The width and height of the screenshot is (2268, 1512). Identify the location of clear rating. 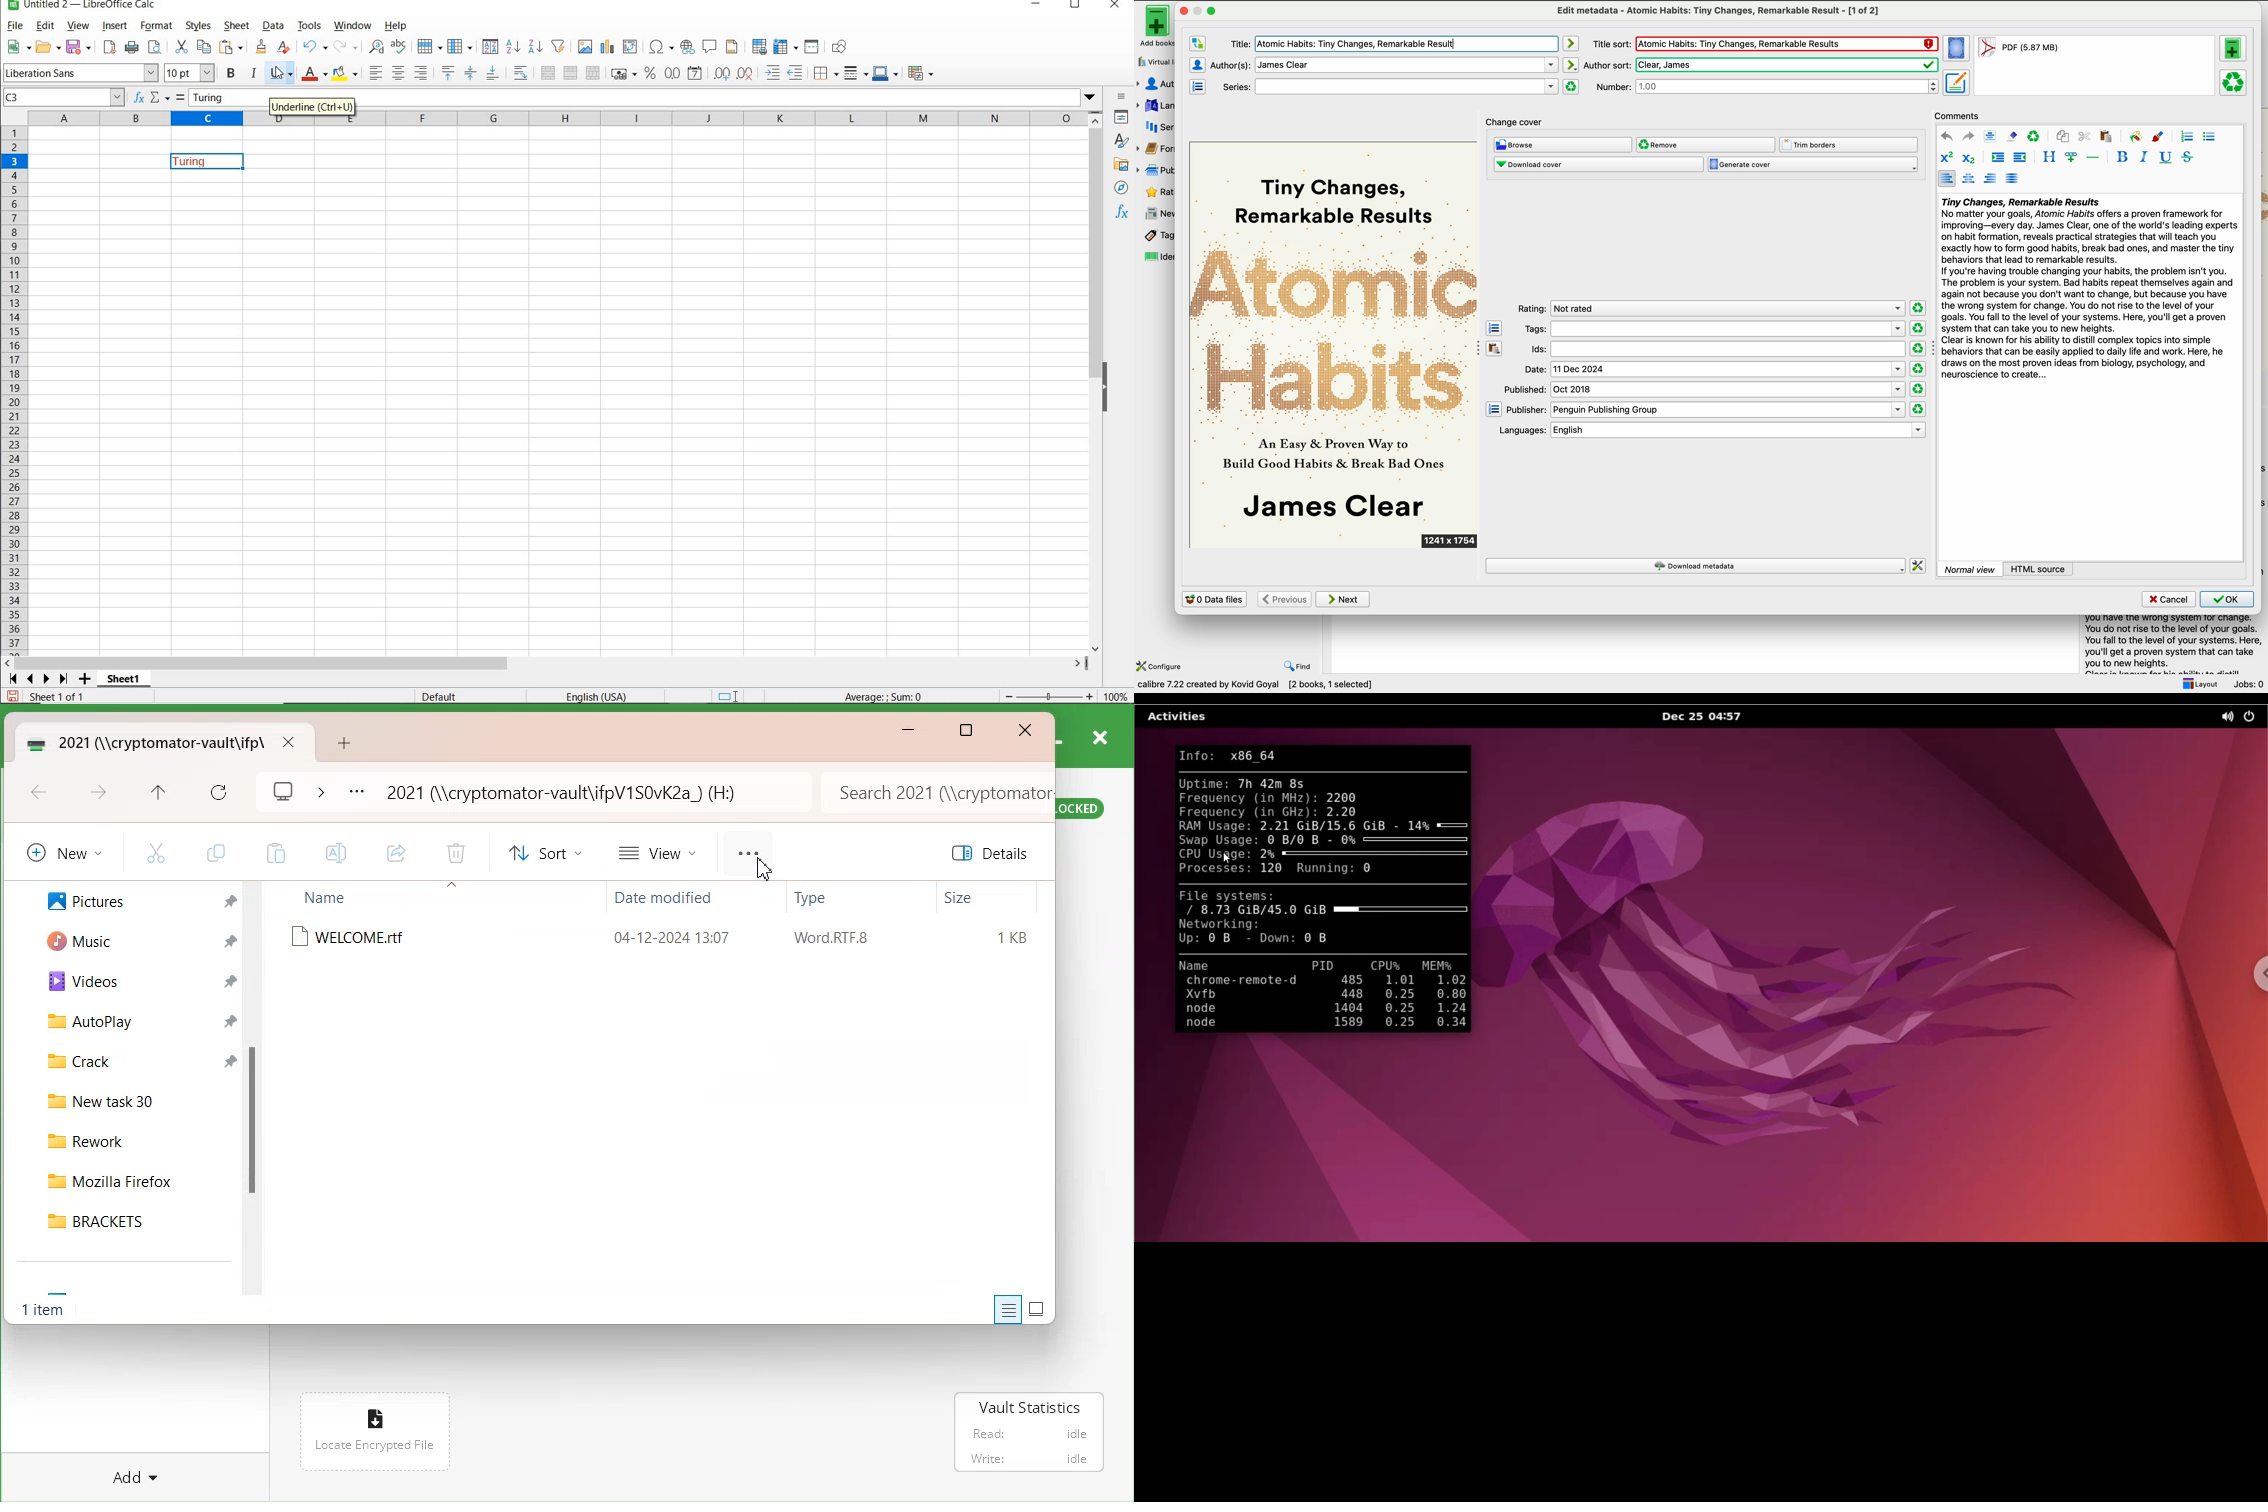
(1917, 389).